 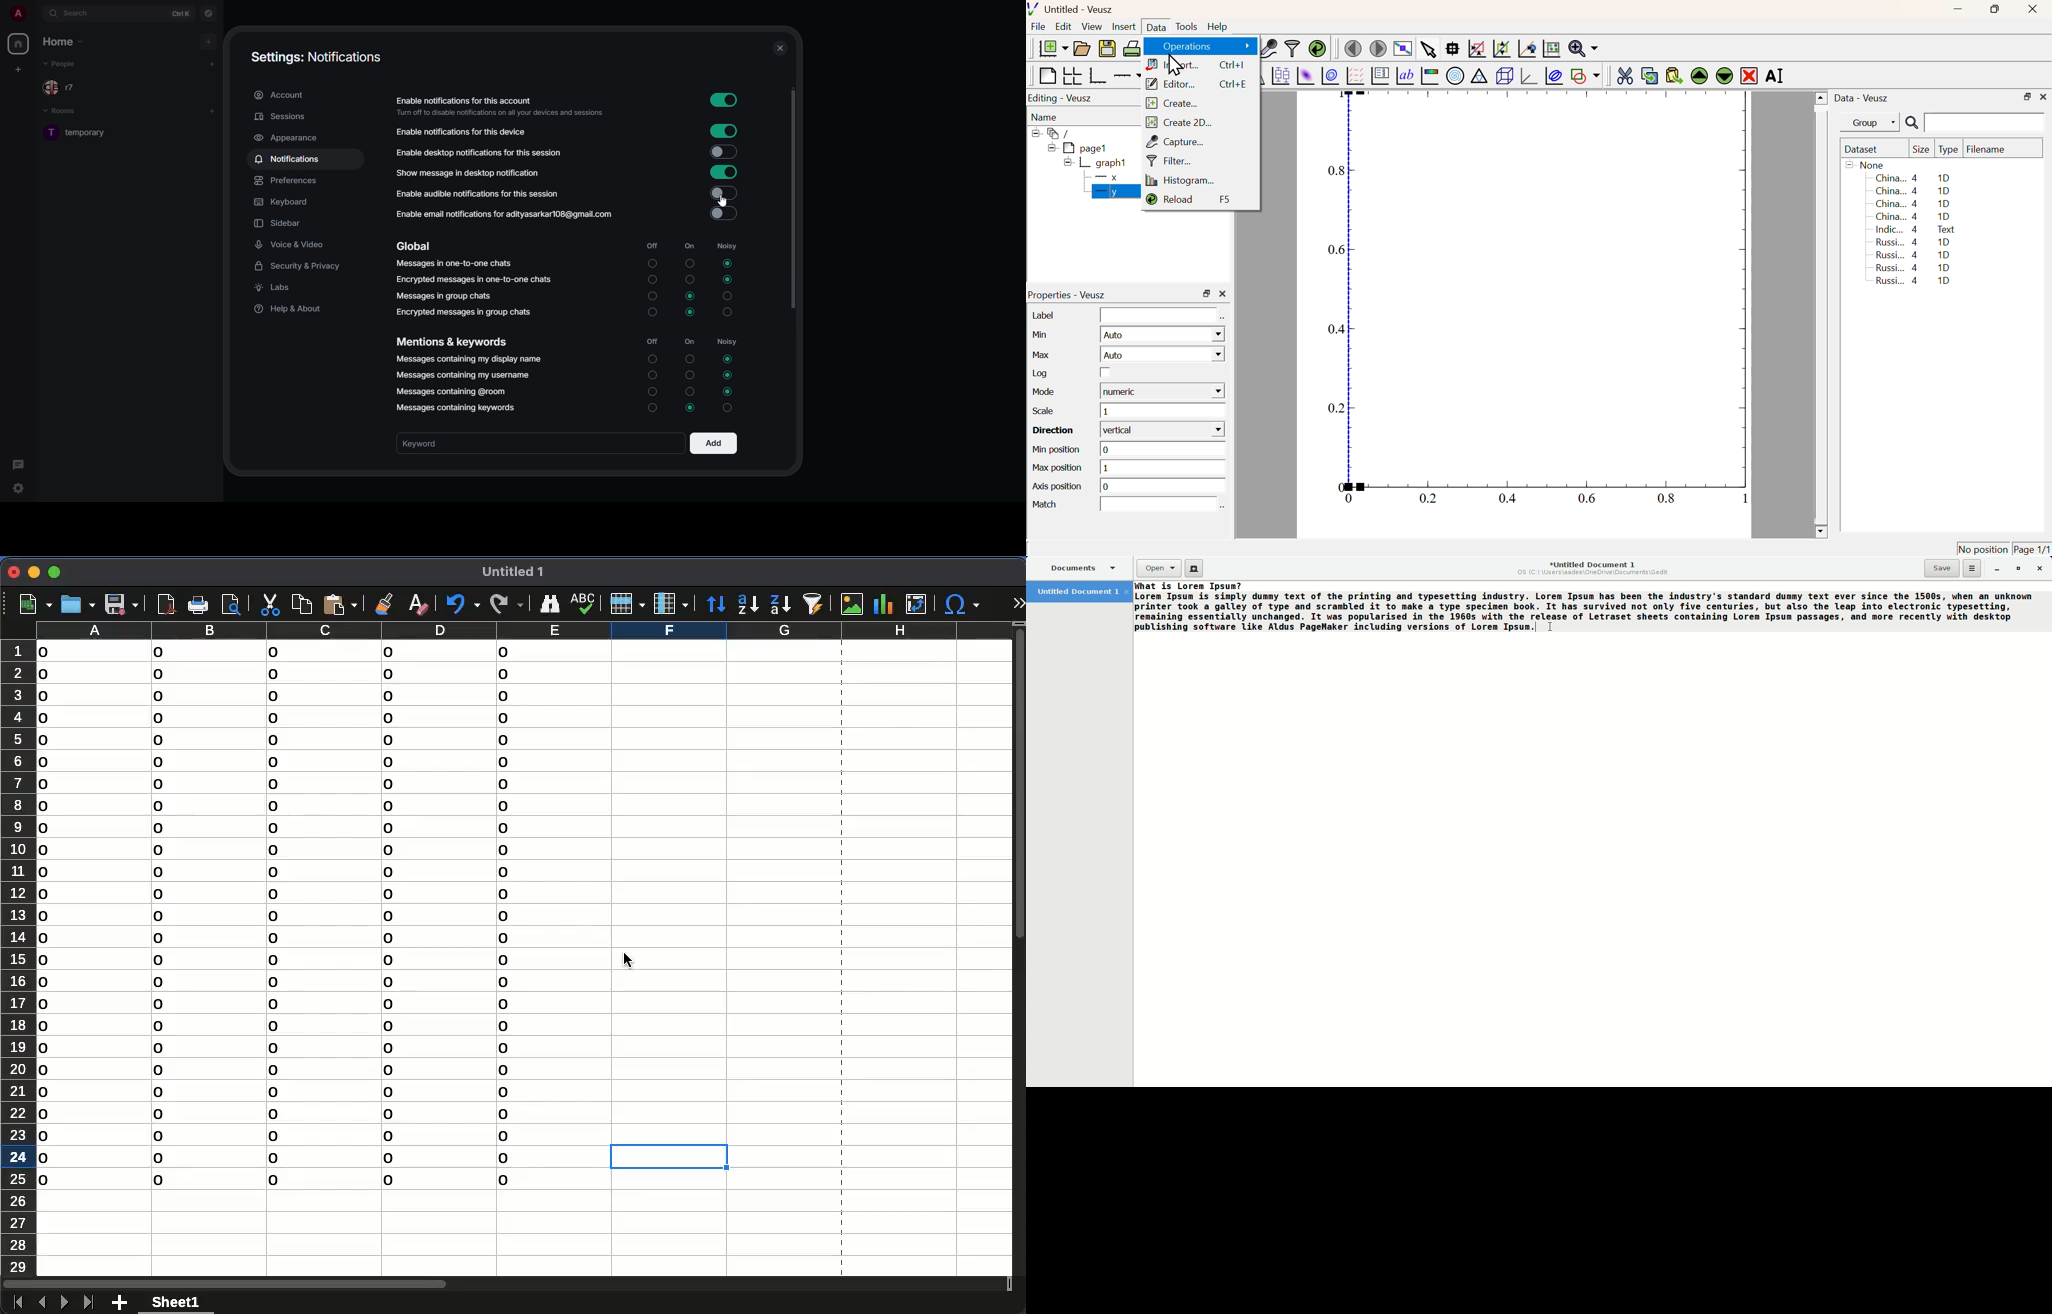 What do you see at coordinates (918, 604) in the screenshot?
I see `pivot table` at bounding box center [918, 604].